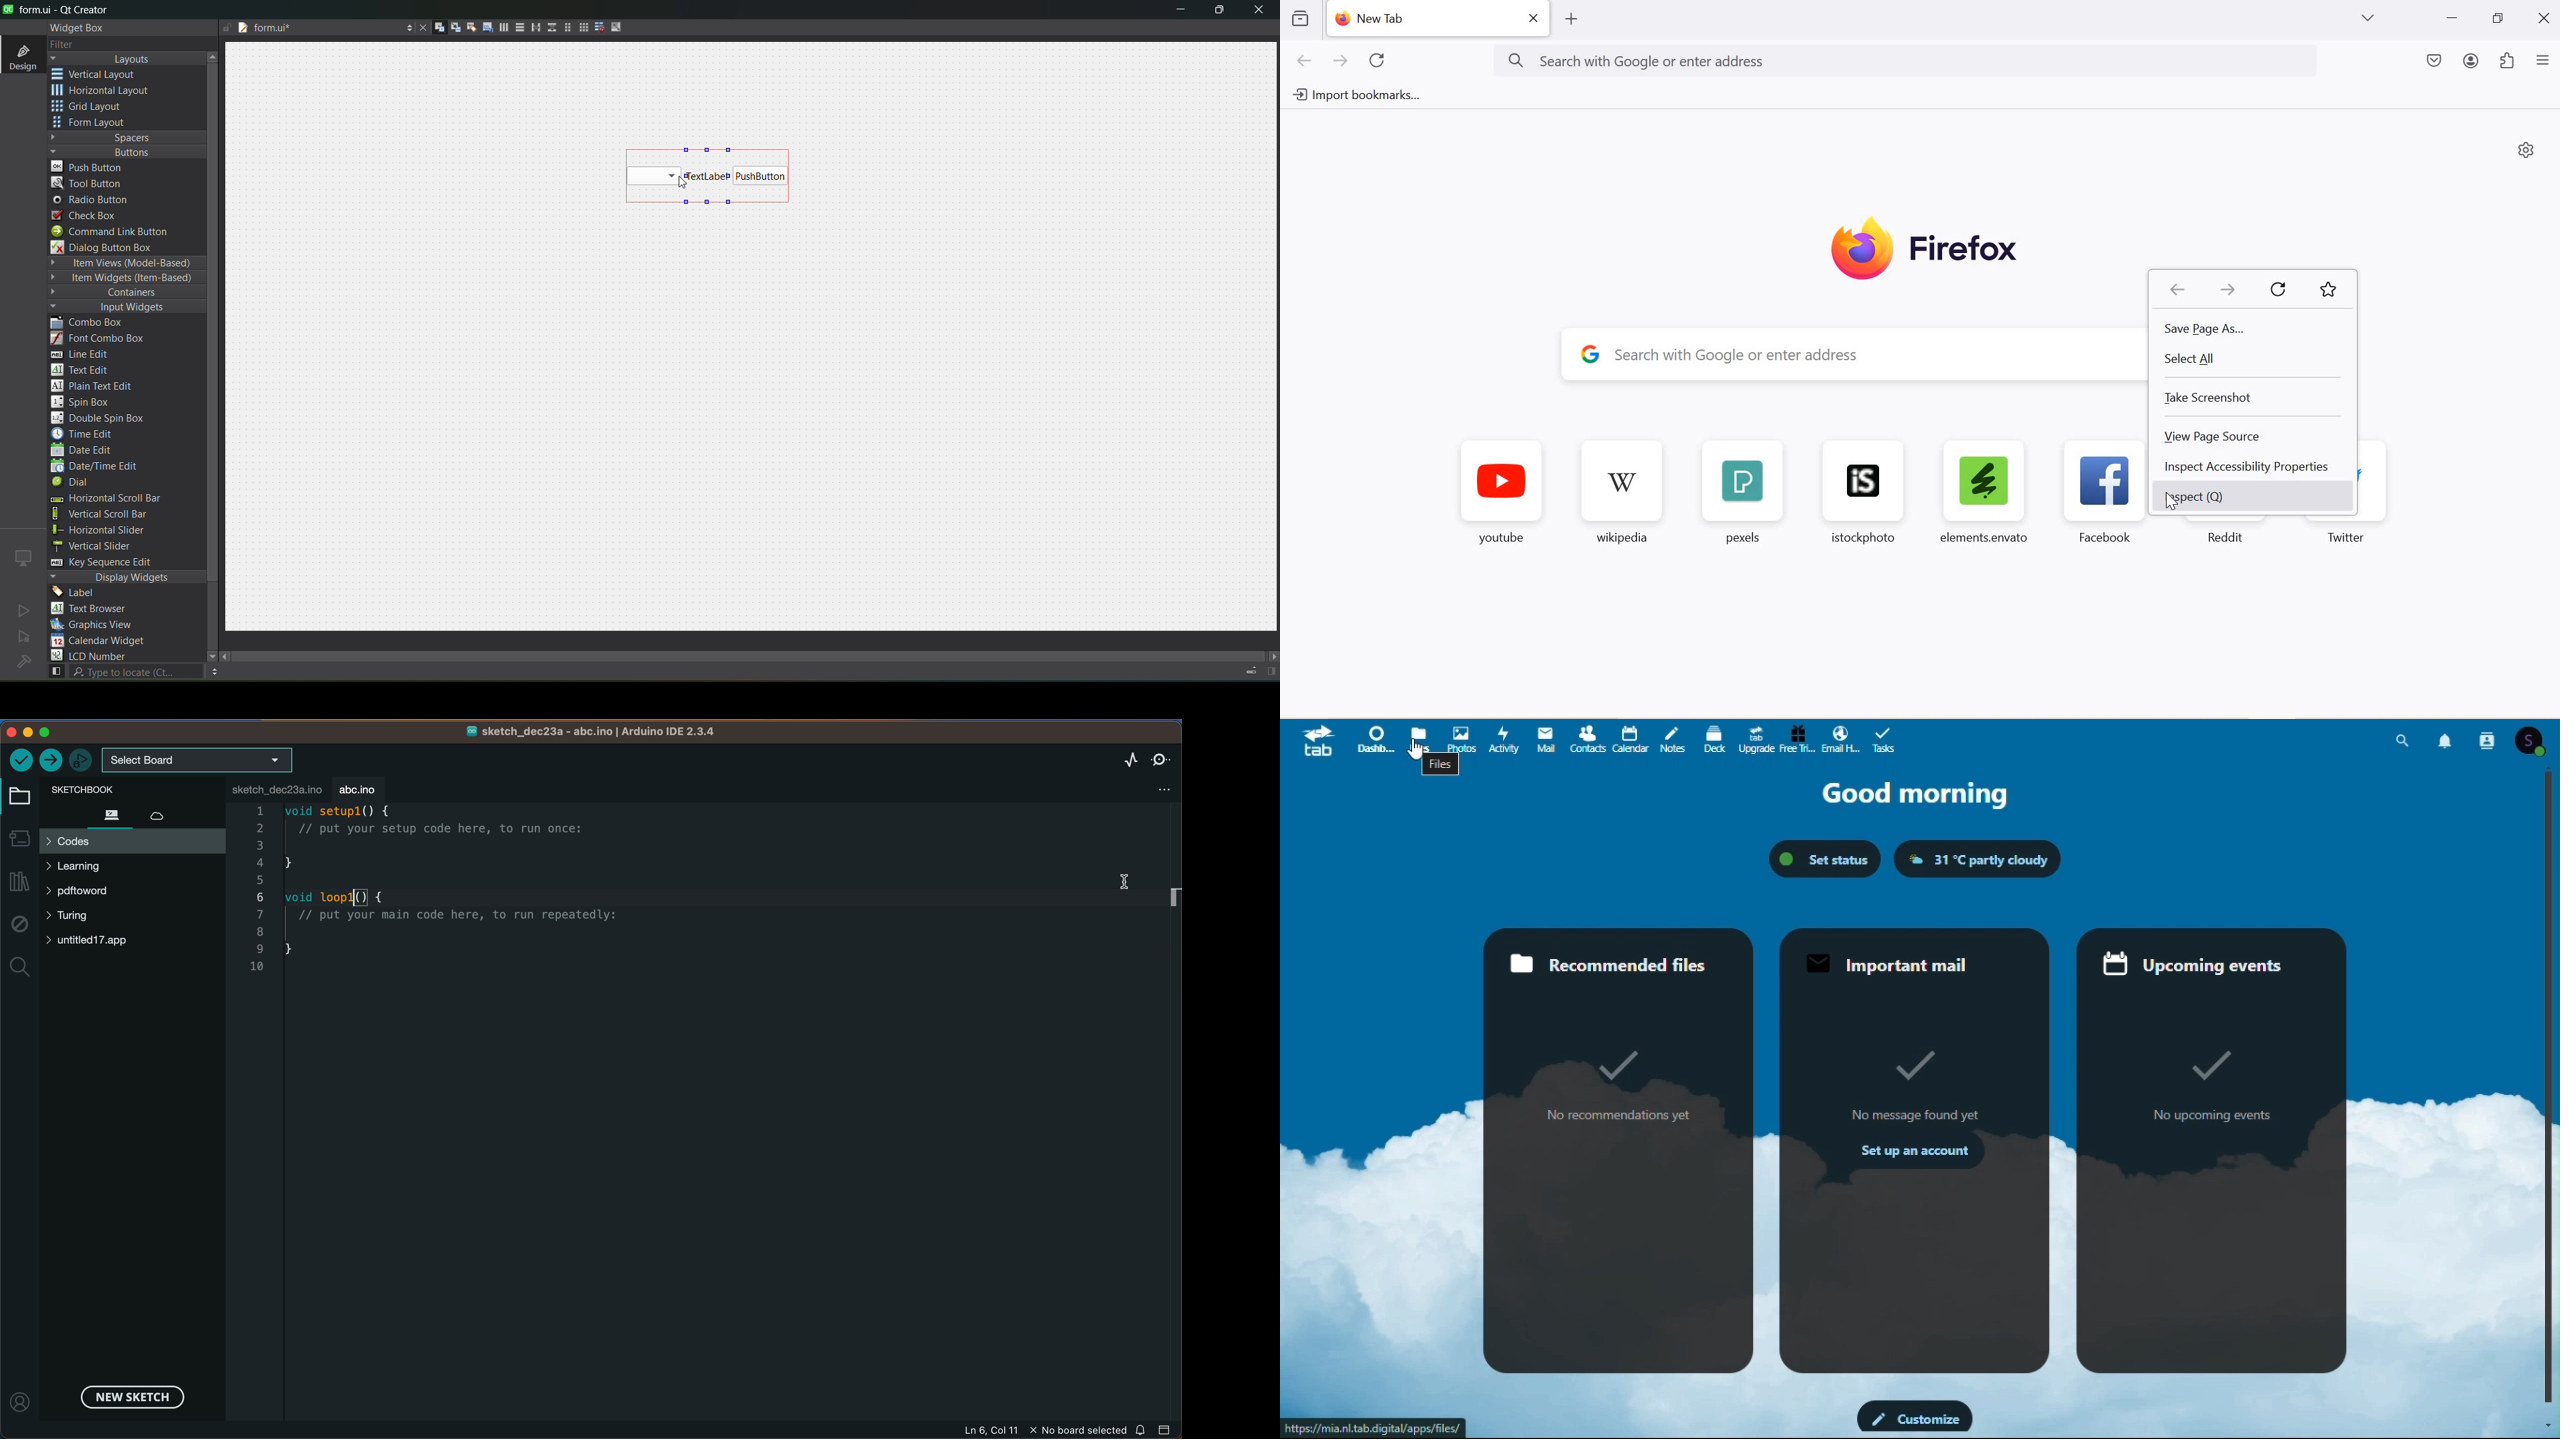 The image size is (2576, 1456). I want to click on double spin box, so click(107, 419).